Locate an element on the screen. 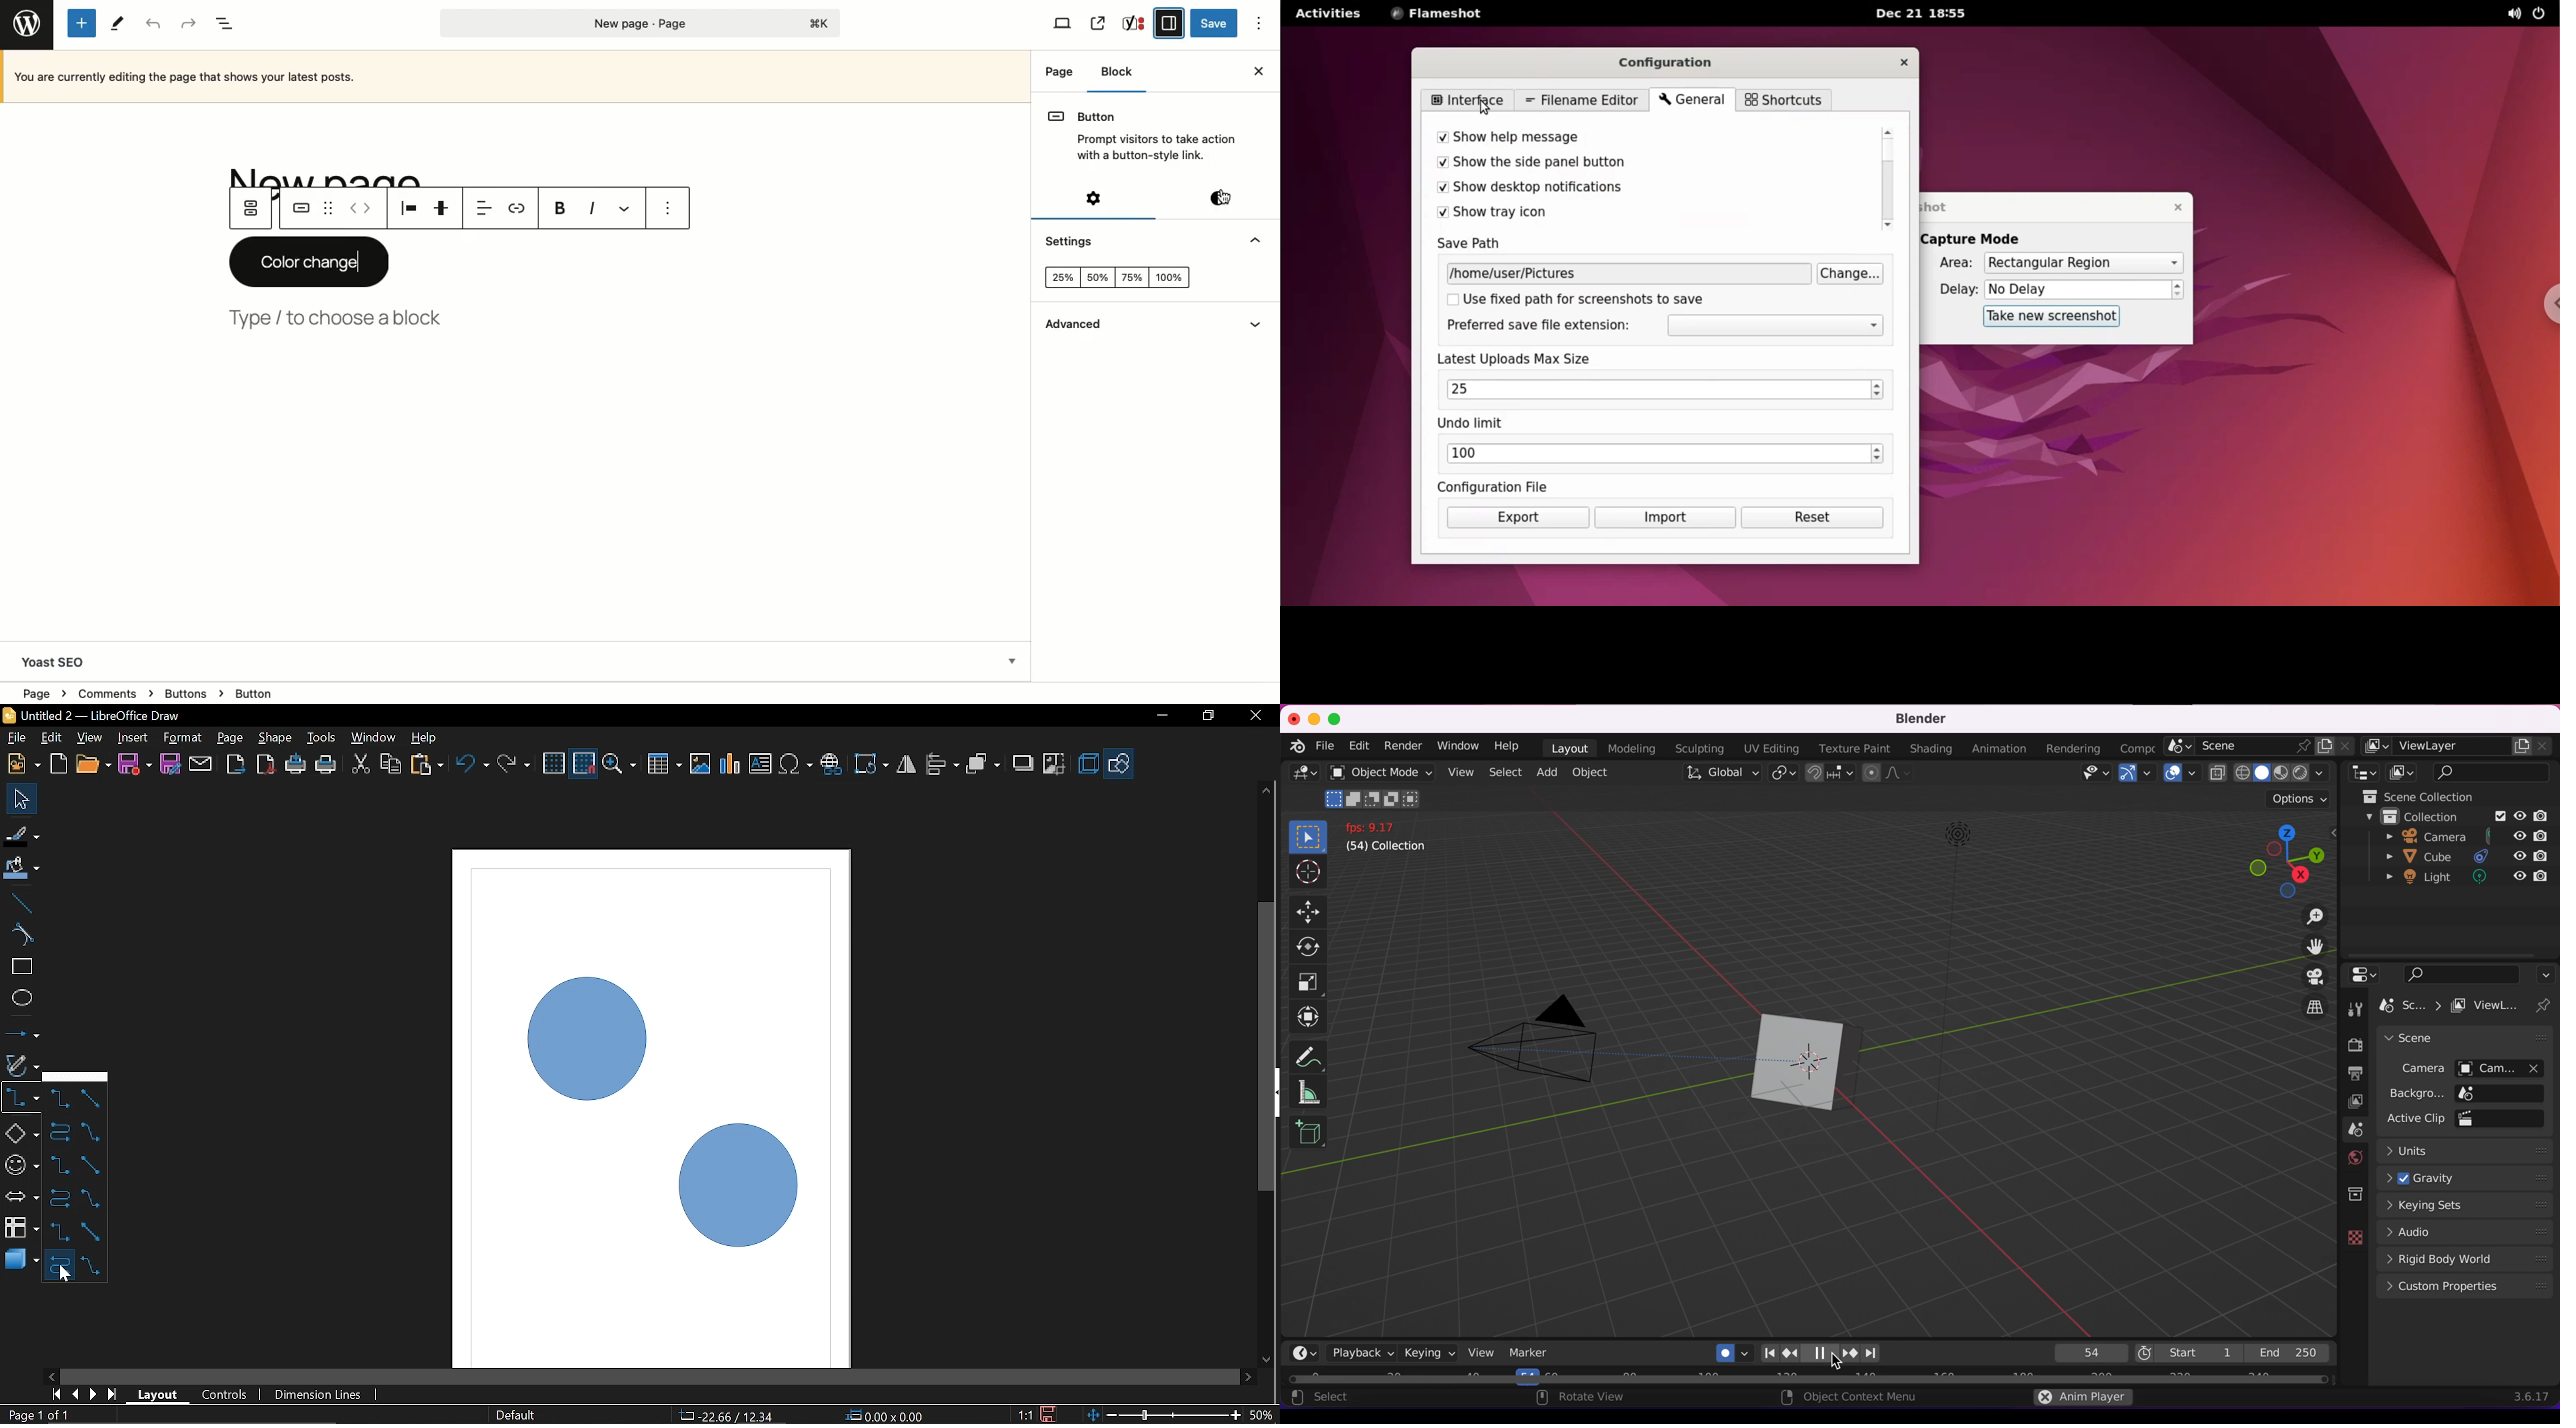 This screenshot has width=2576, height=1428. Drag is located at coordinates (327, 209).